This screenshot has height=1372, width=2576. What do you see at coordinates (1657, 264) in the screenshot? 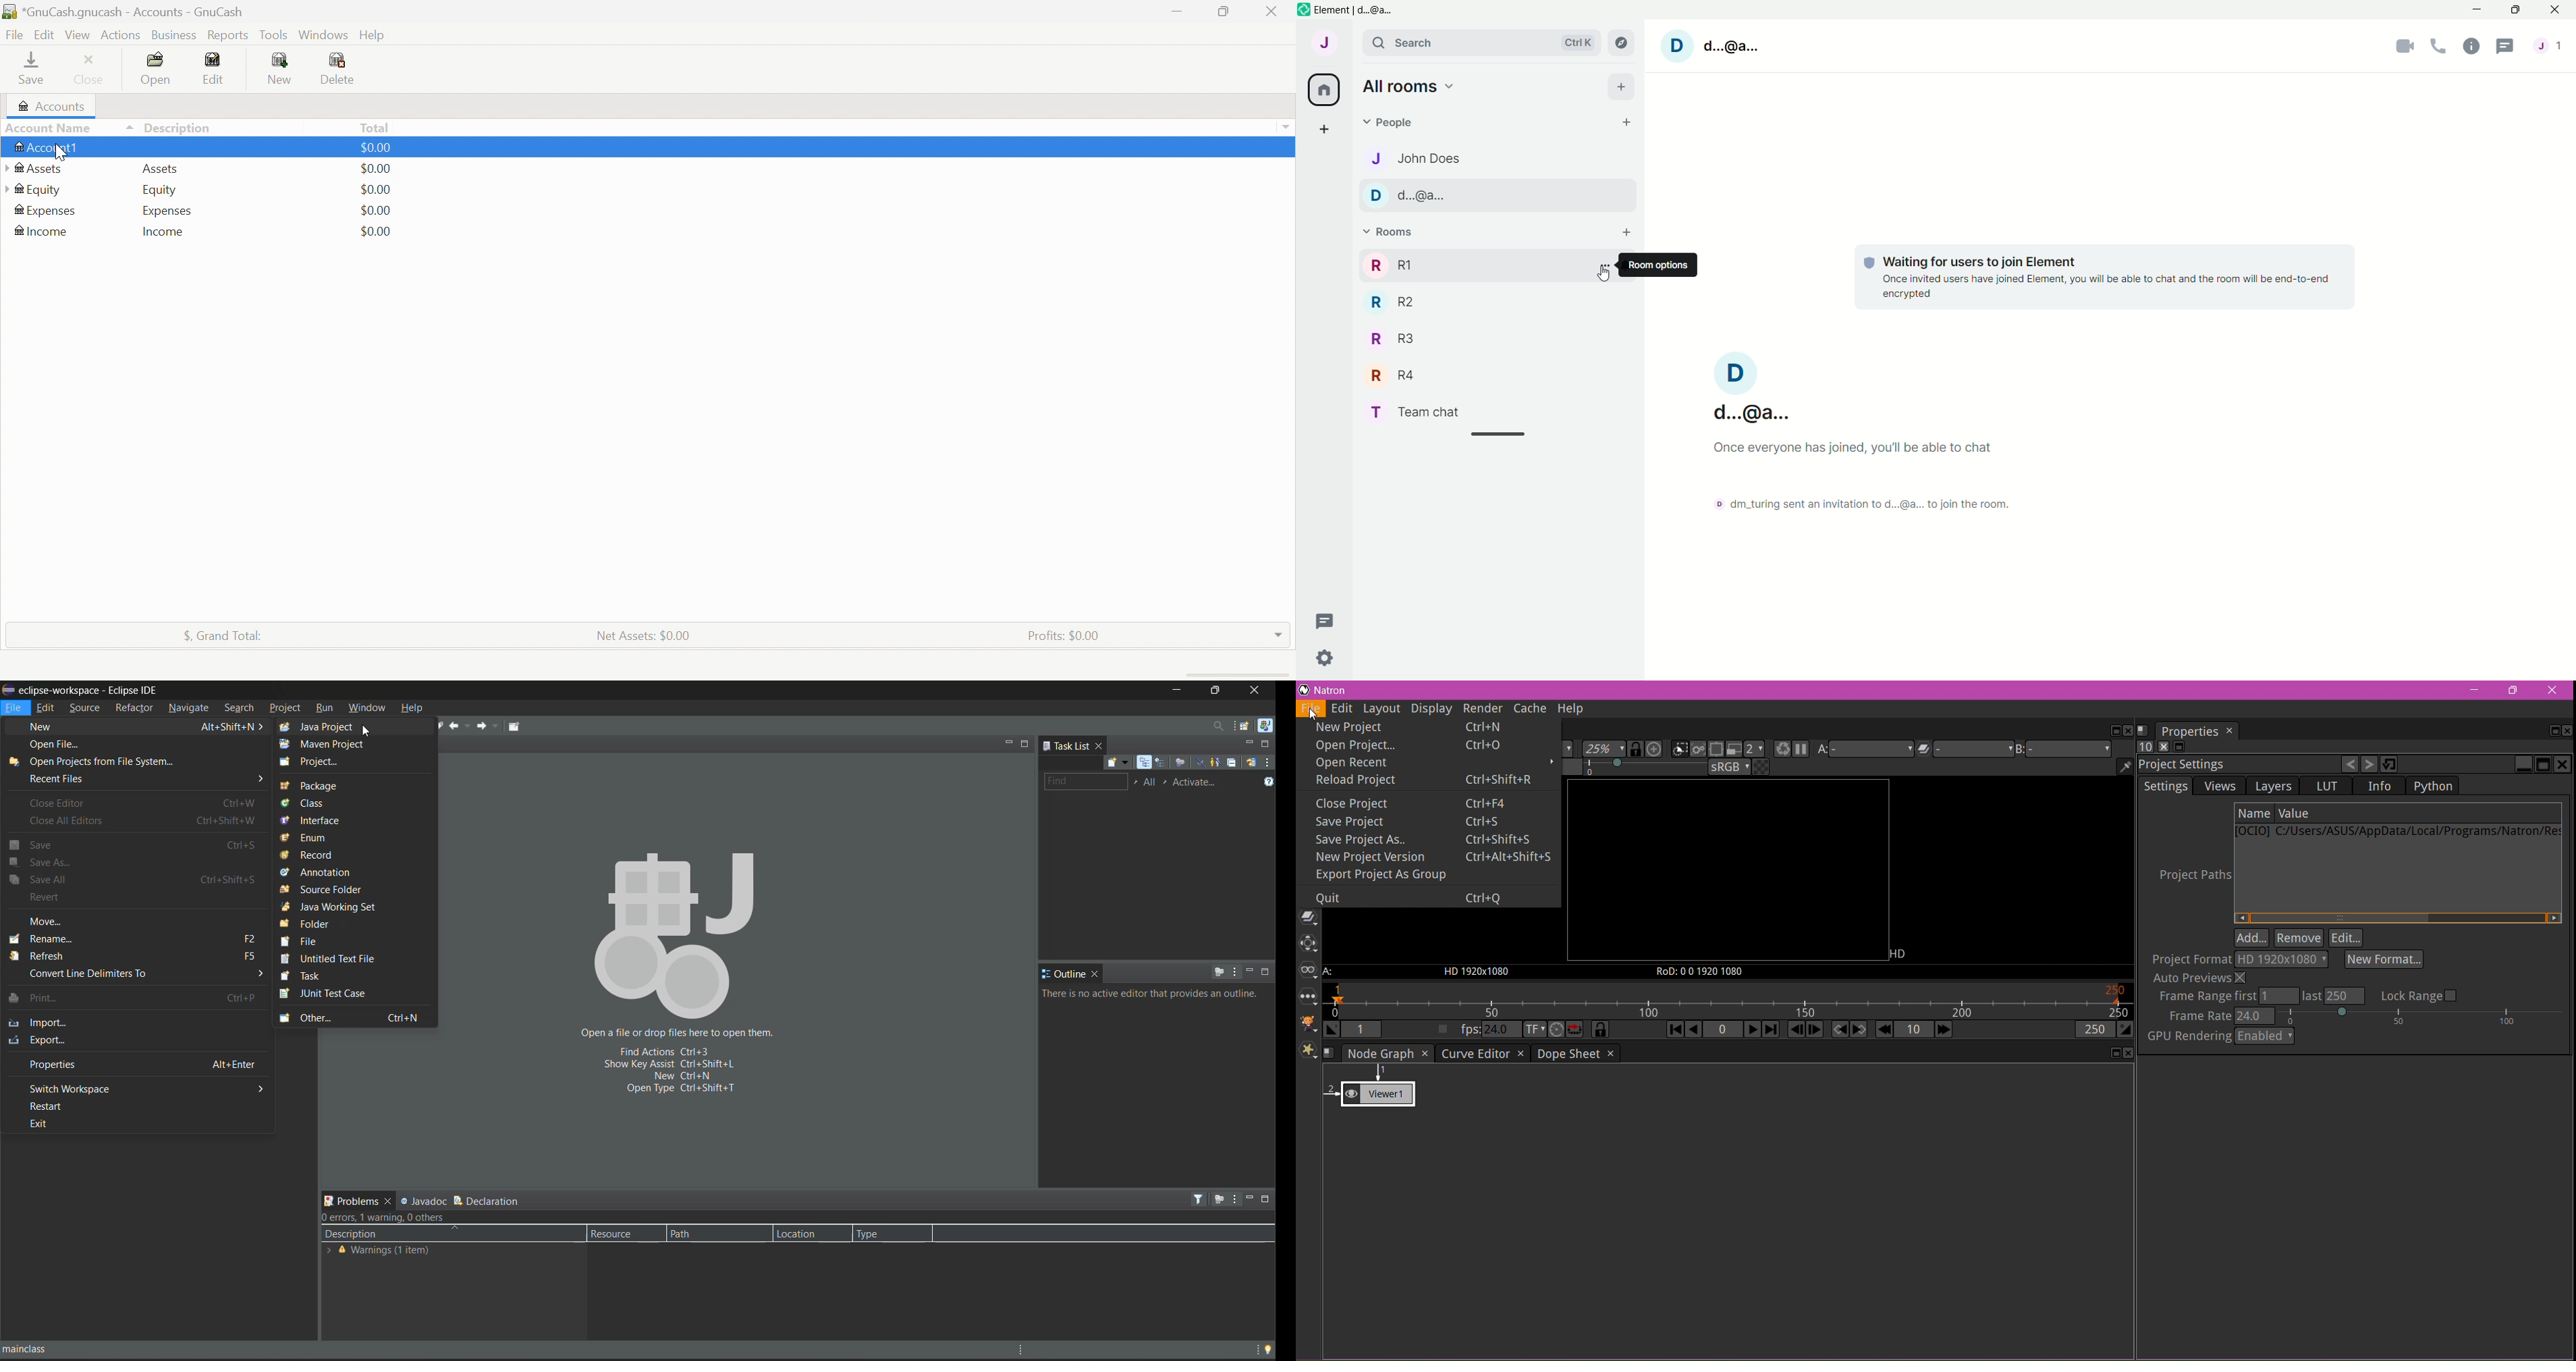
I see `Room options |` at bounding box center [1657, 264].